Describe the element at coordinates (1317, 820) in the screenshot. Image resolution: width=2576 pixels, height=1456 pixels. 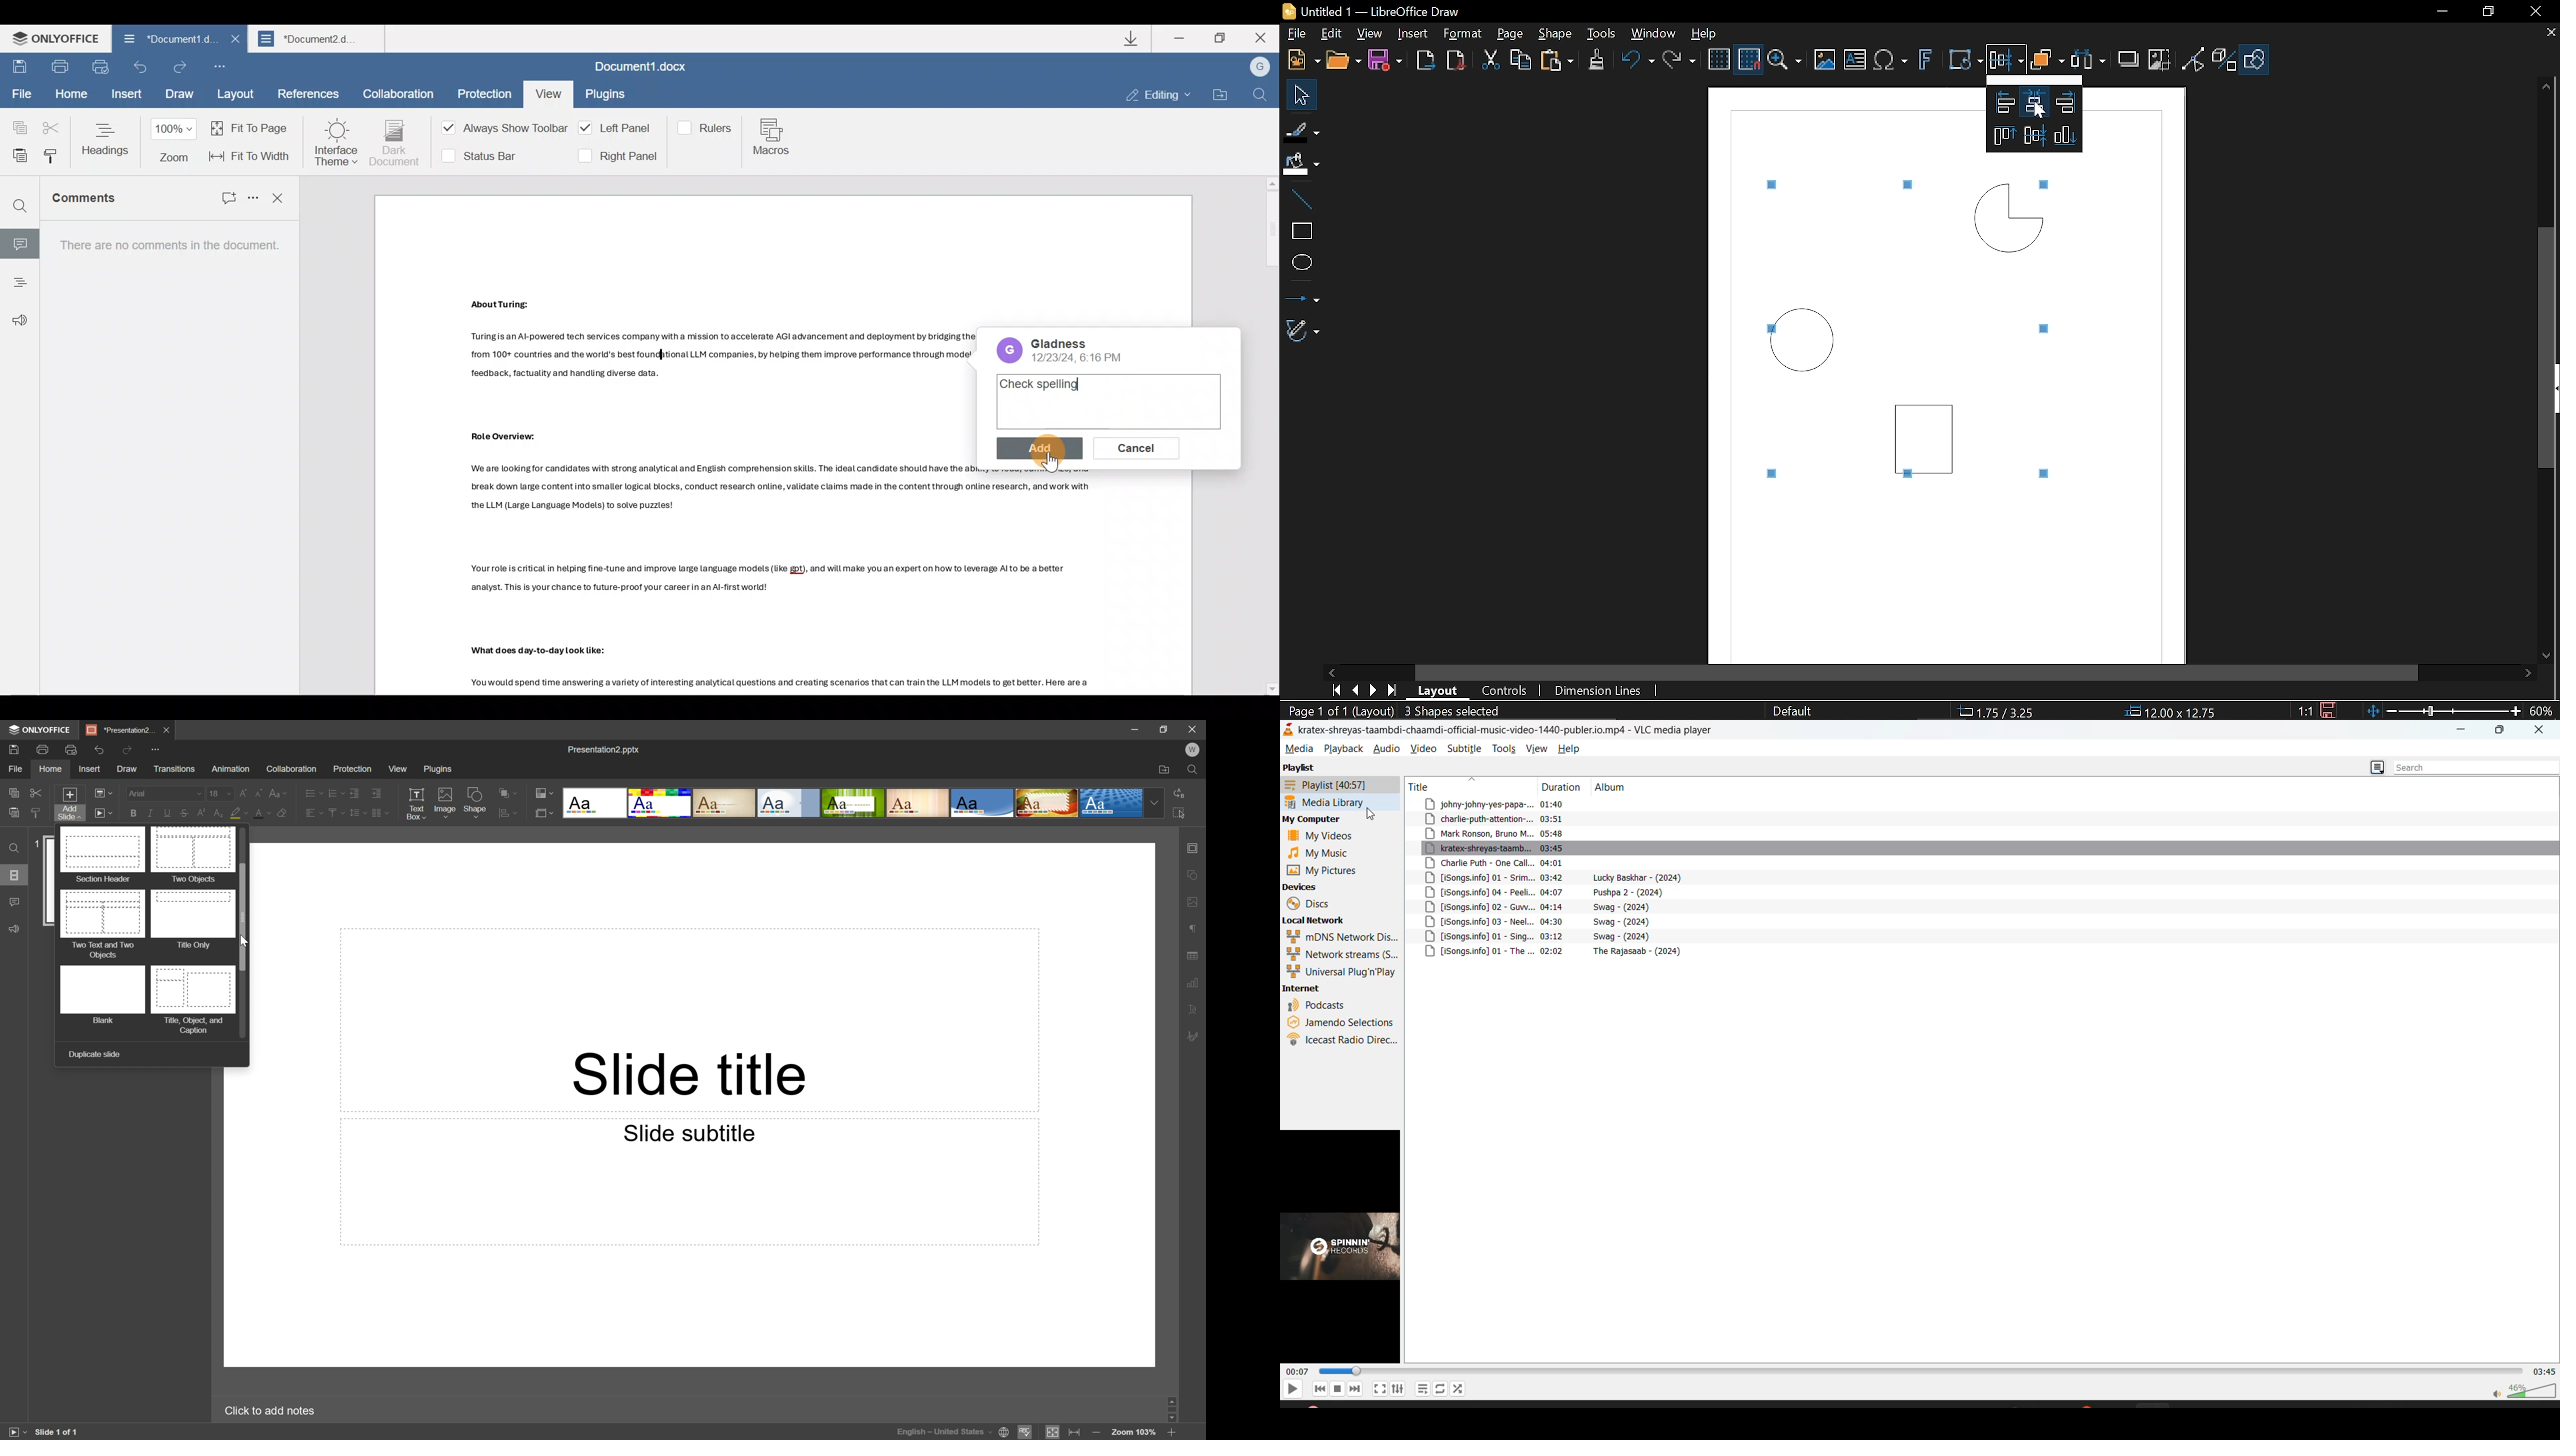
I see `my computer` at that location.